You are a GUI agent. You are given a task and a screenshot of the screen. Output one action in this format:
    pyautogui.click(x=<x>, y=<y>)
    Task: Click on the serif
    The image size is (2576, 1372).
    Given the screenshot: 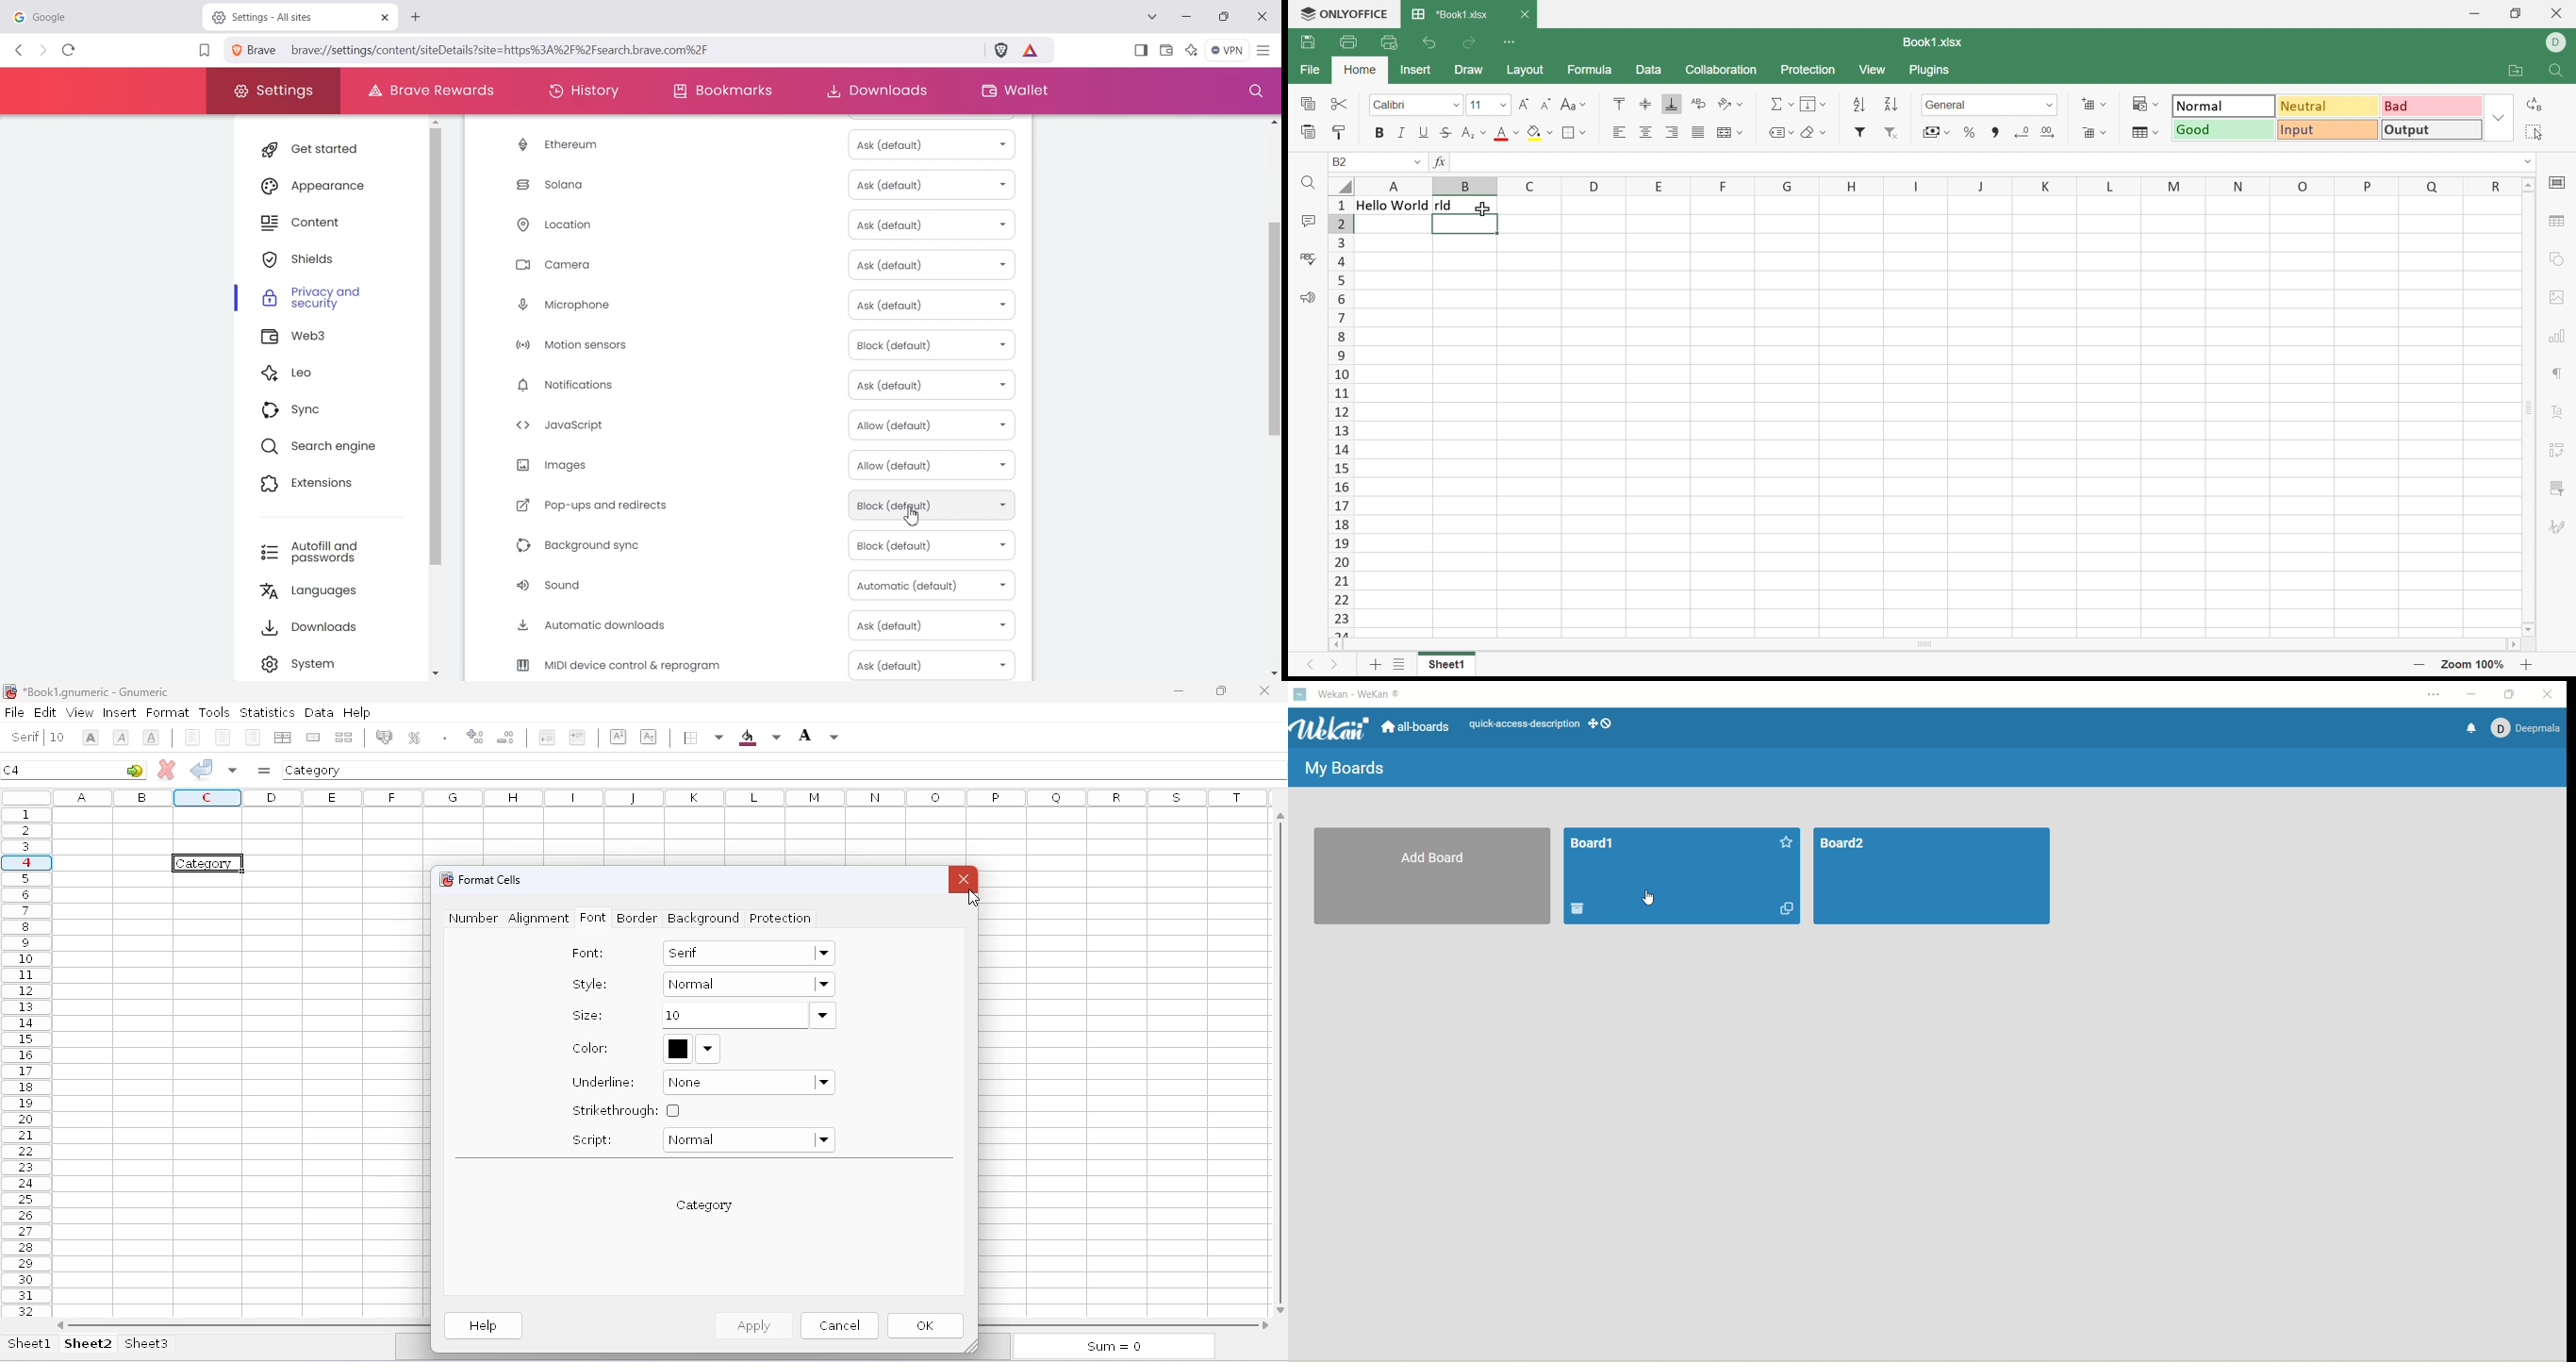 What is the action you would take?
    pyautogui.click(x=26, y=737)
    